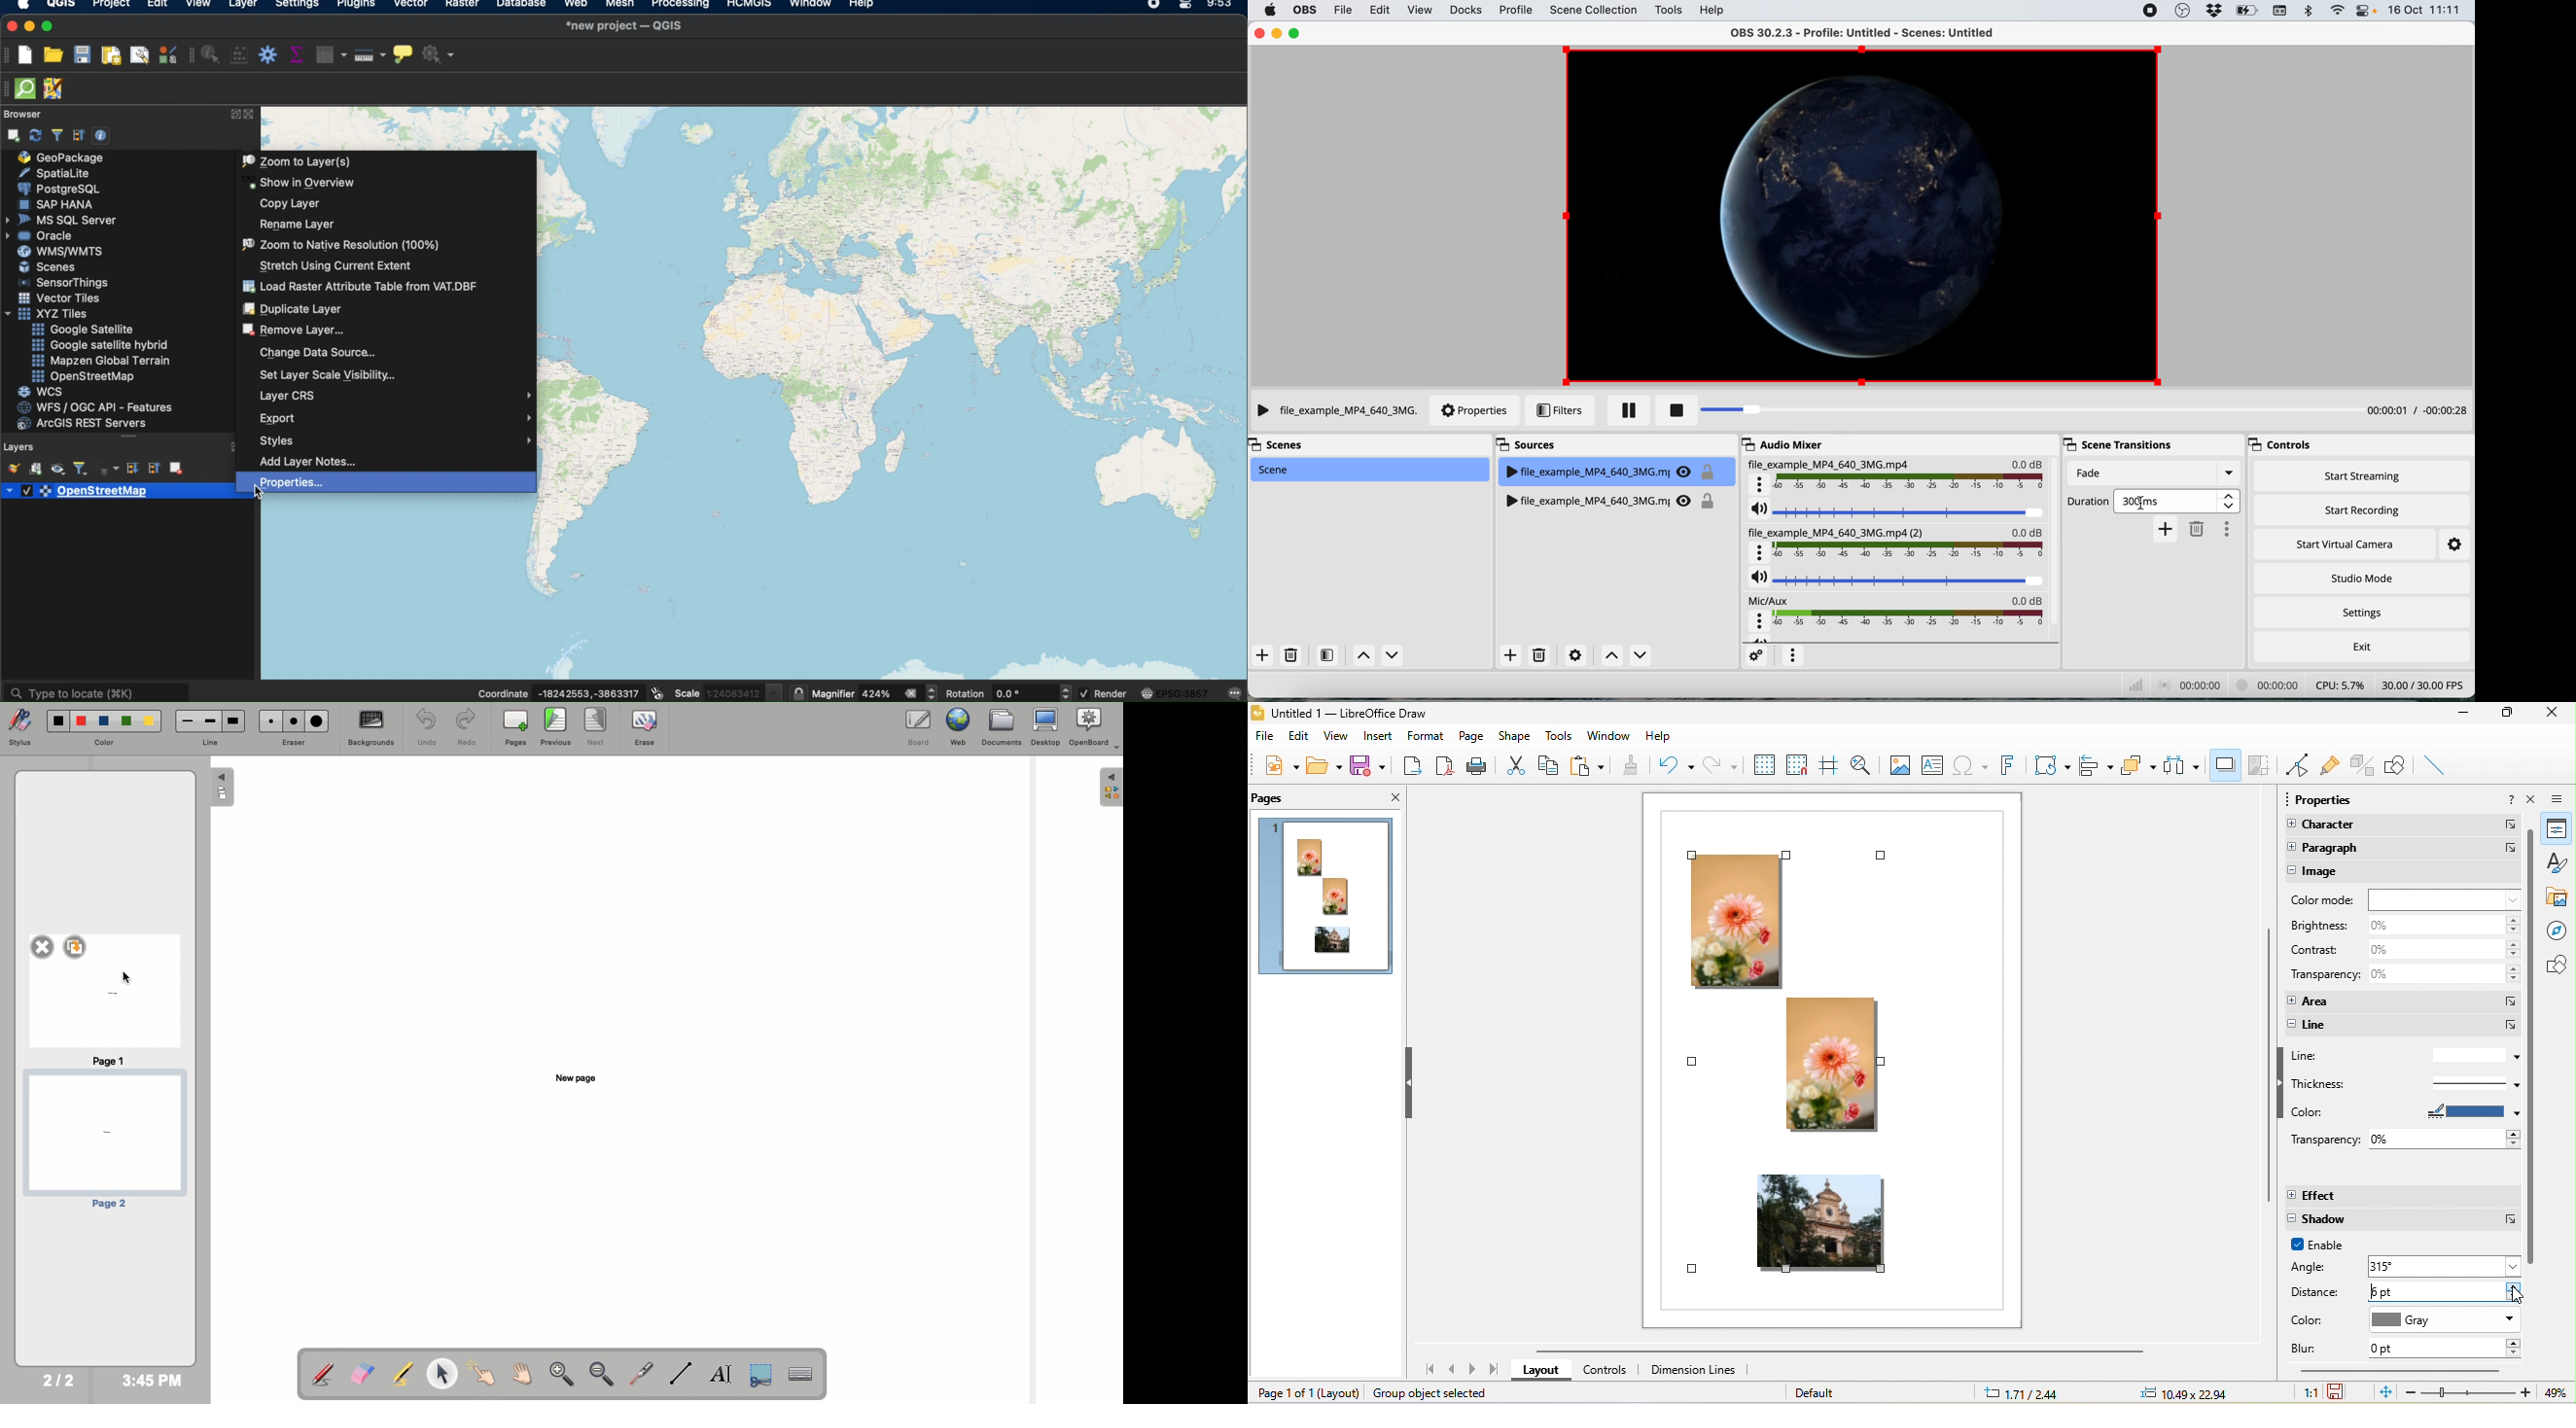  What do you see at coordinates (337, 265) in the screenshot?
I see `stretch using current extent` at bounding box center [337, 265].